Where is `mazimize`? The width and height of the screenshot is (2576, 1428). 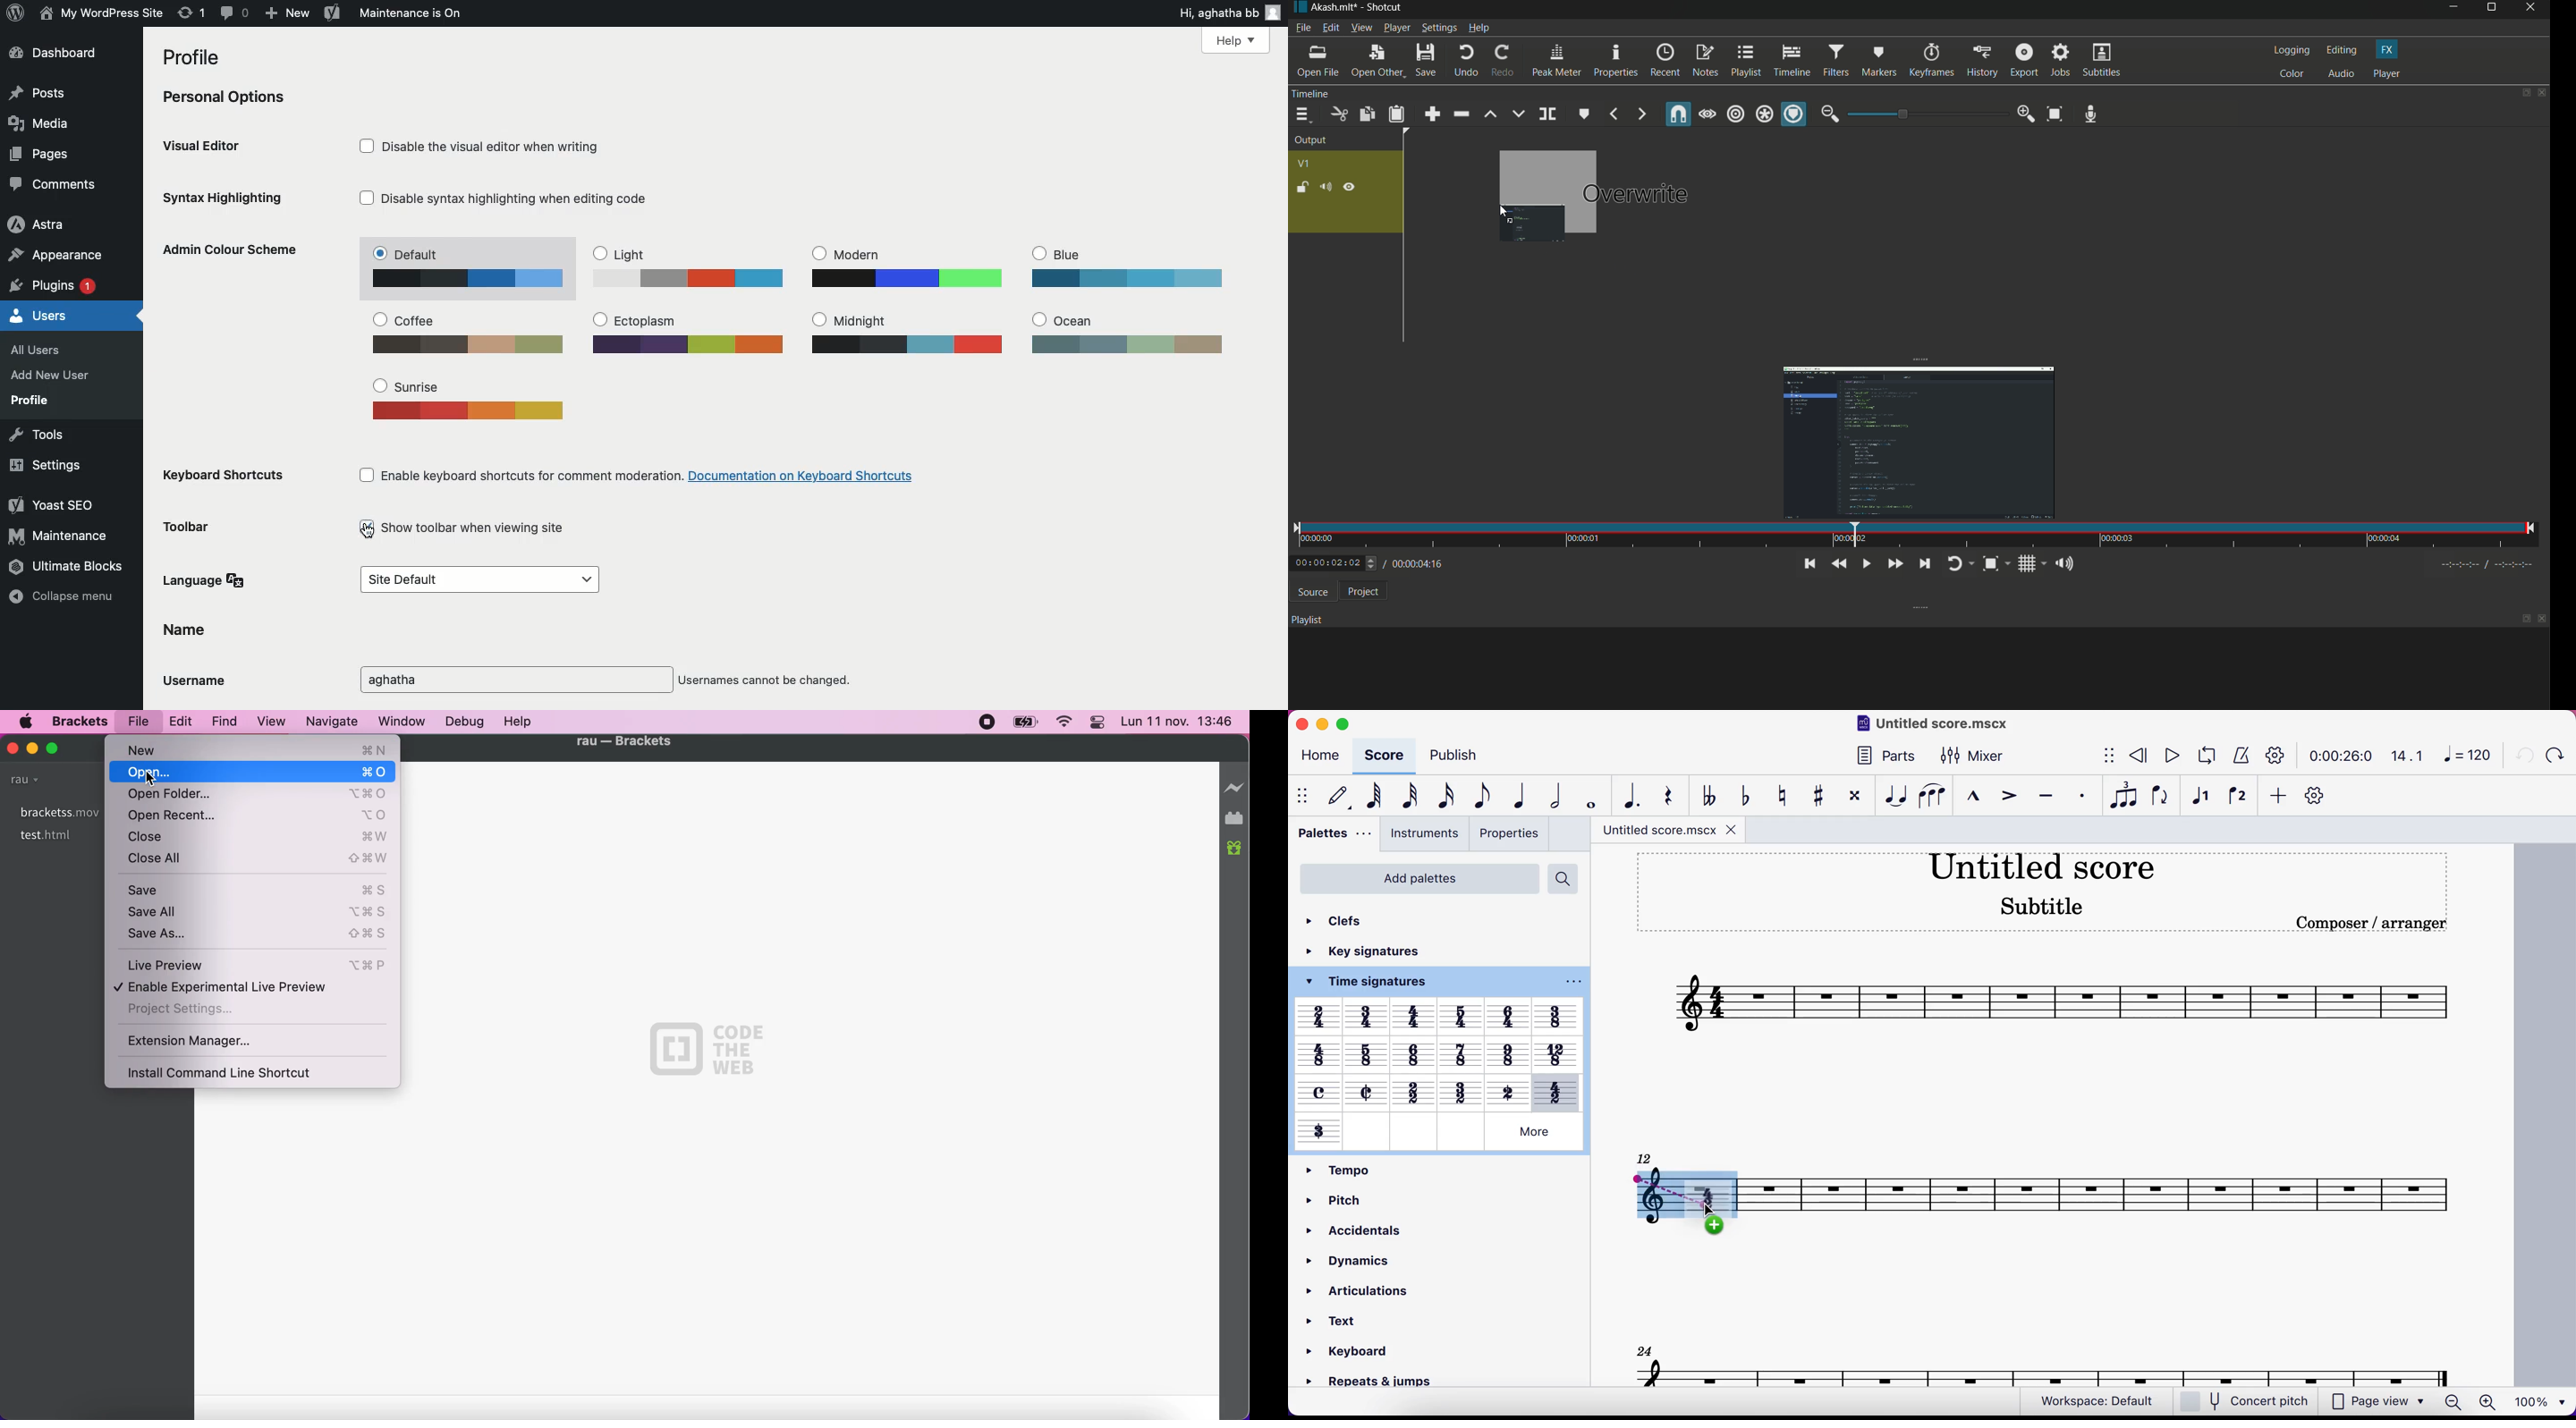 mazimize is located at coordinates (56, 750).